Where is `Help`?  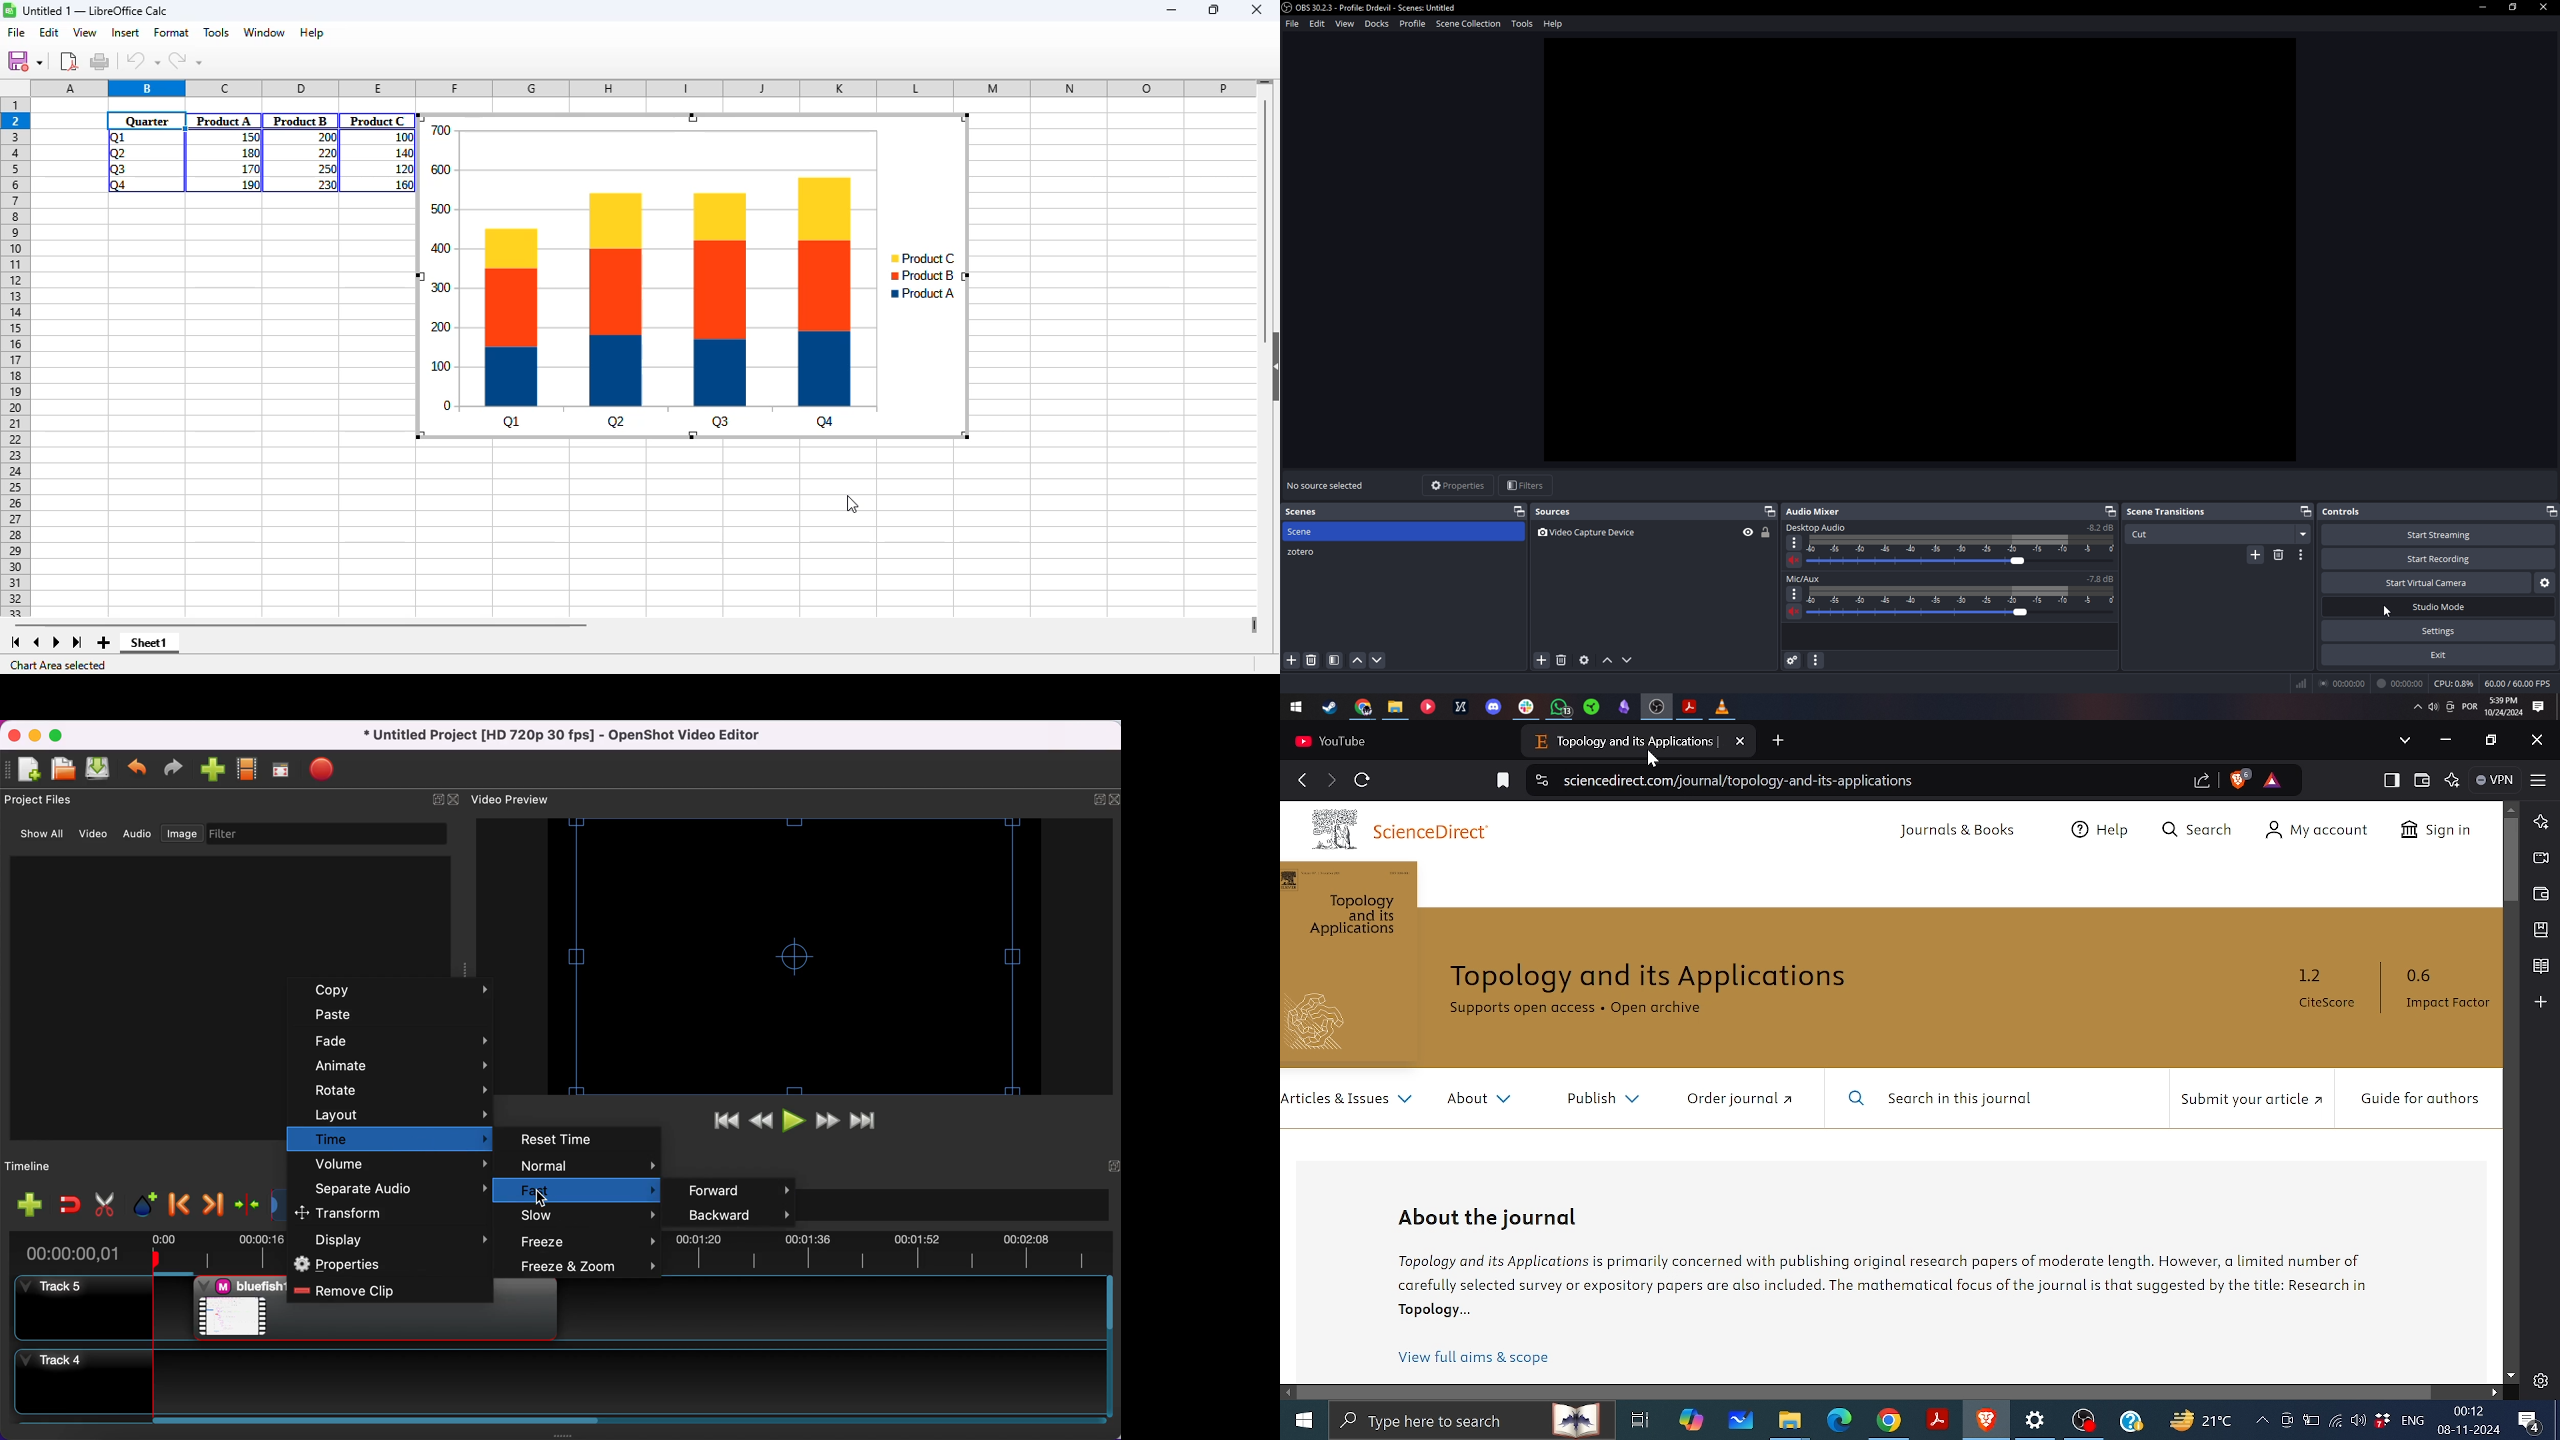 Help is located at coordinates (1554, 23).